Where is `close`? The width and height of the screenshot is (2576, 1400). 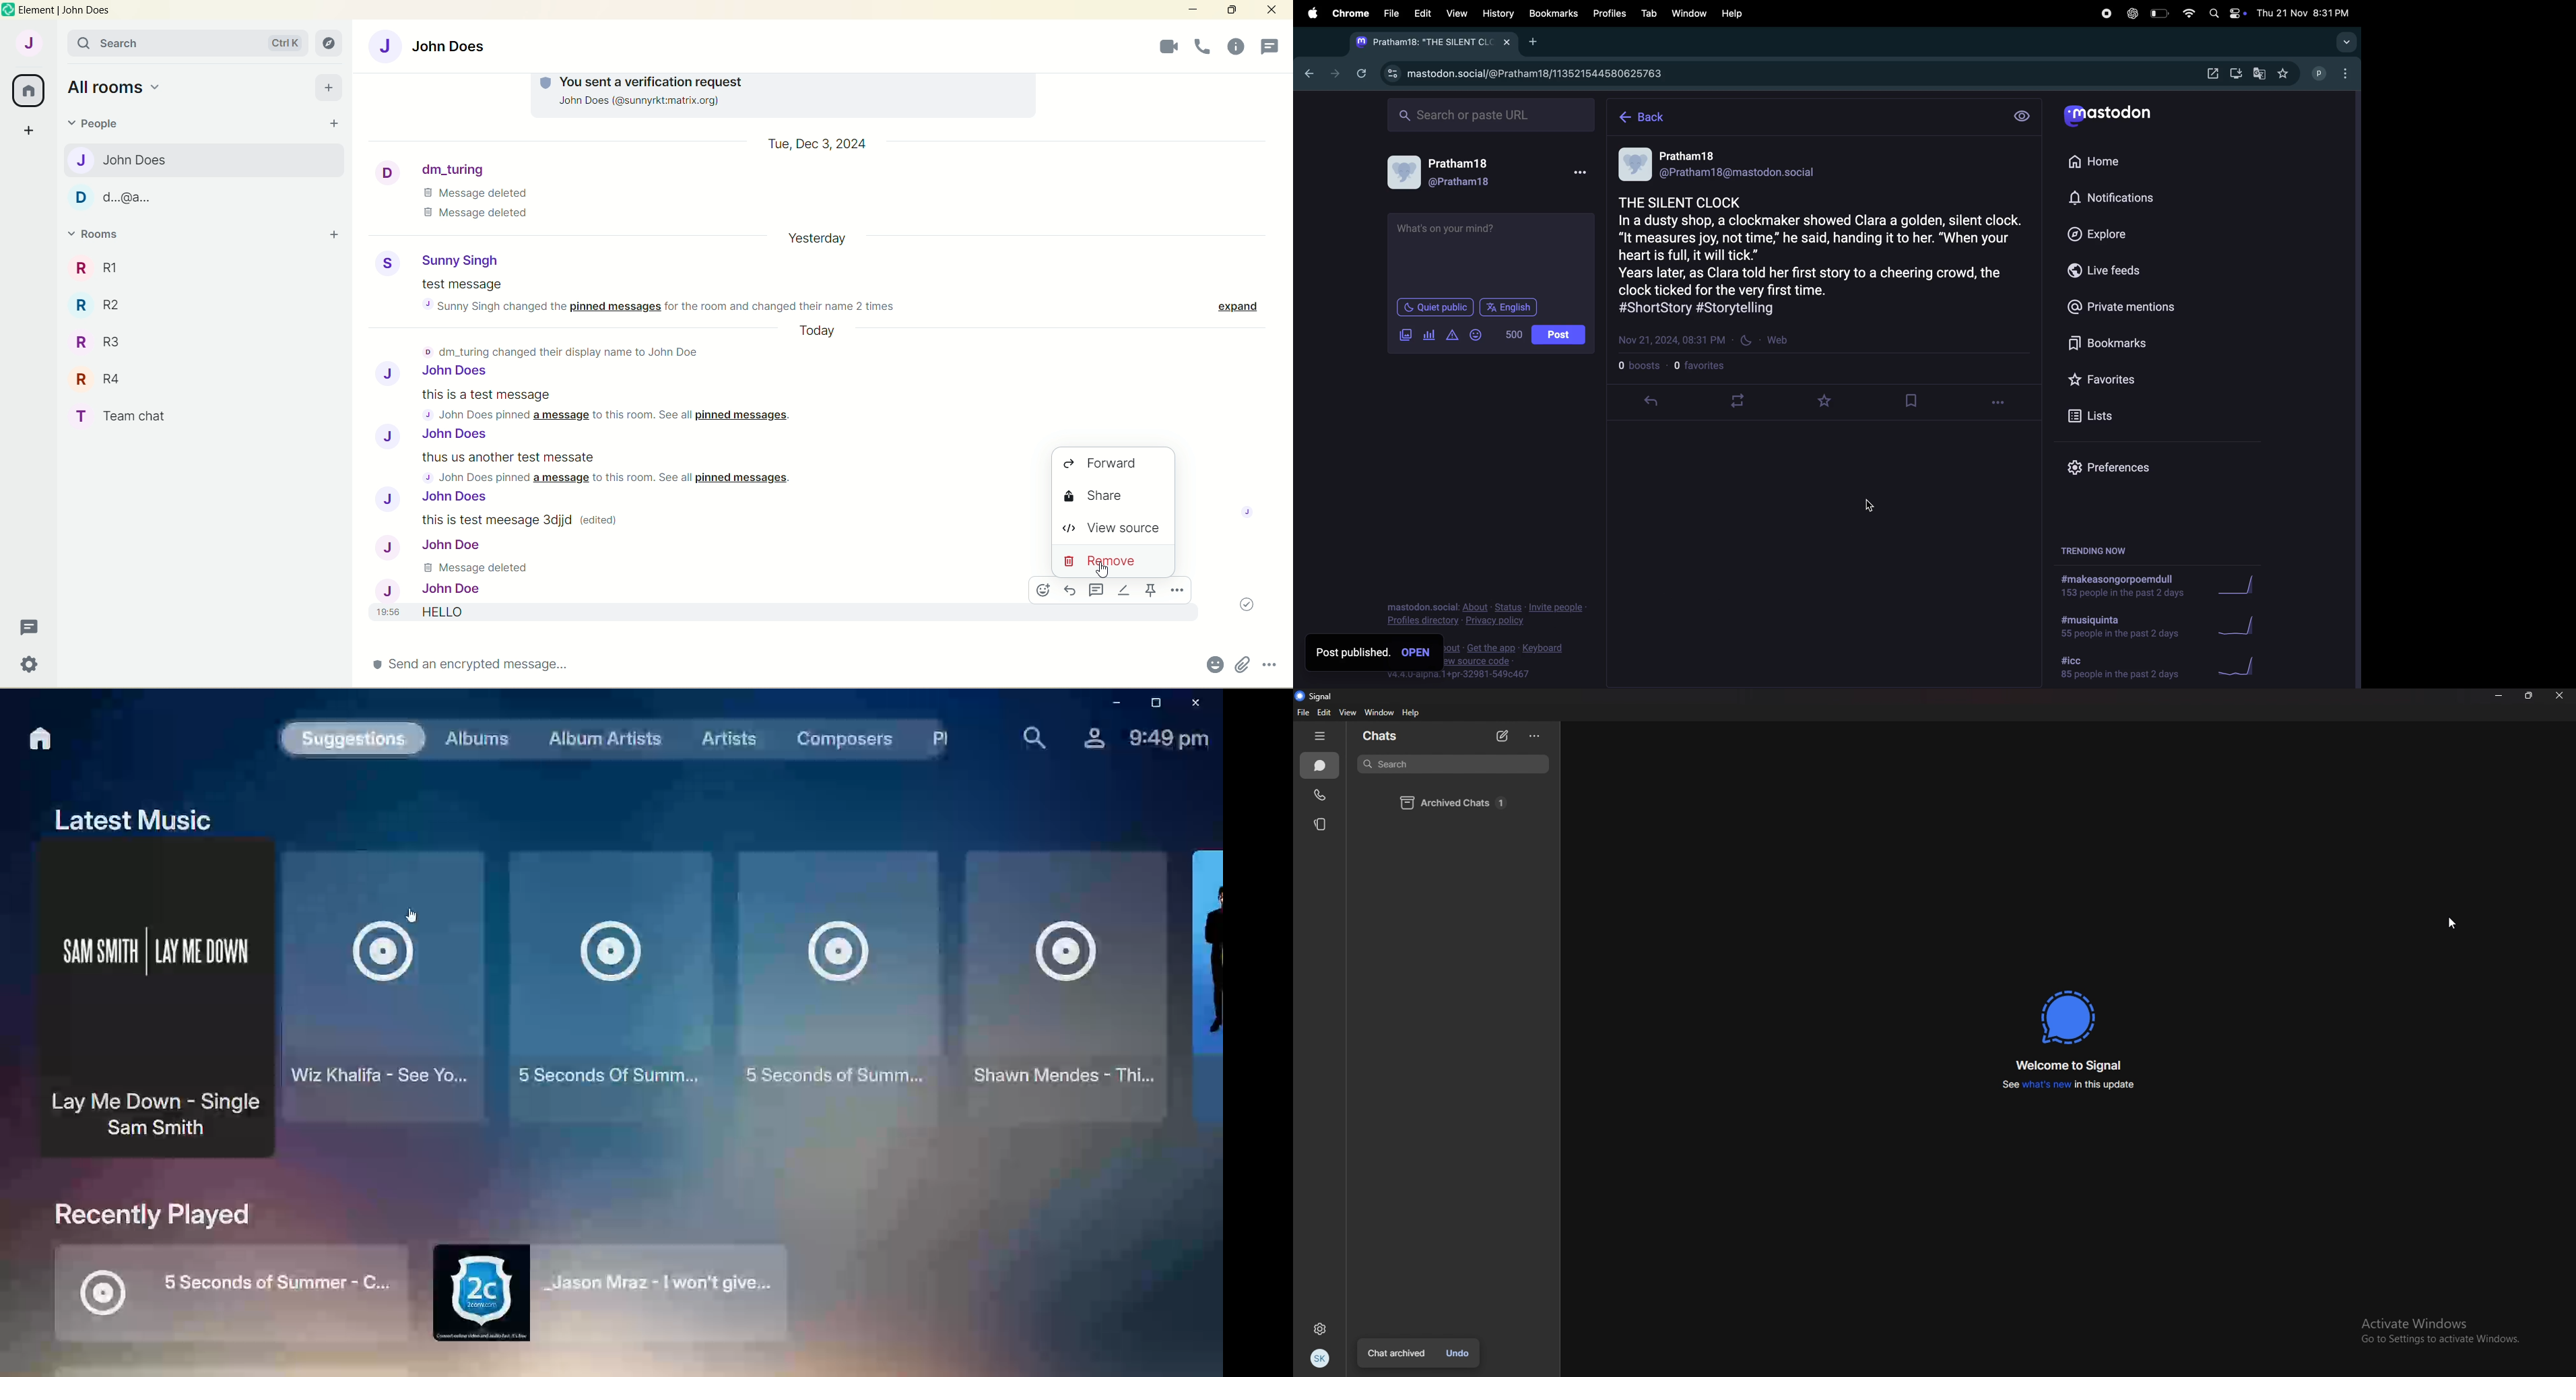
close is located at coordinates (1506, 43).